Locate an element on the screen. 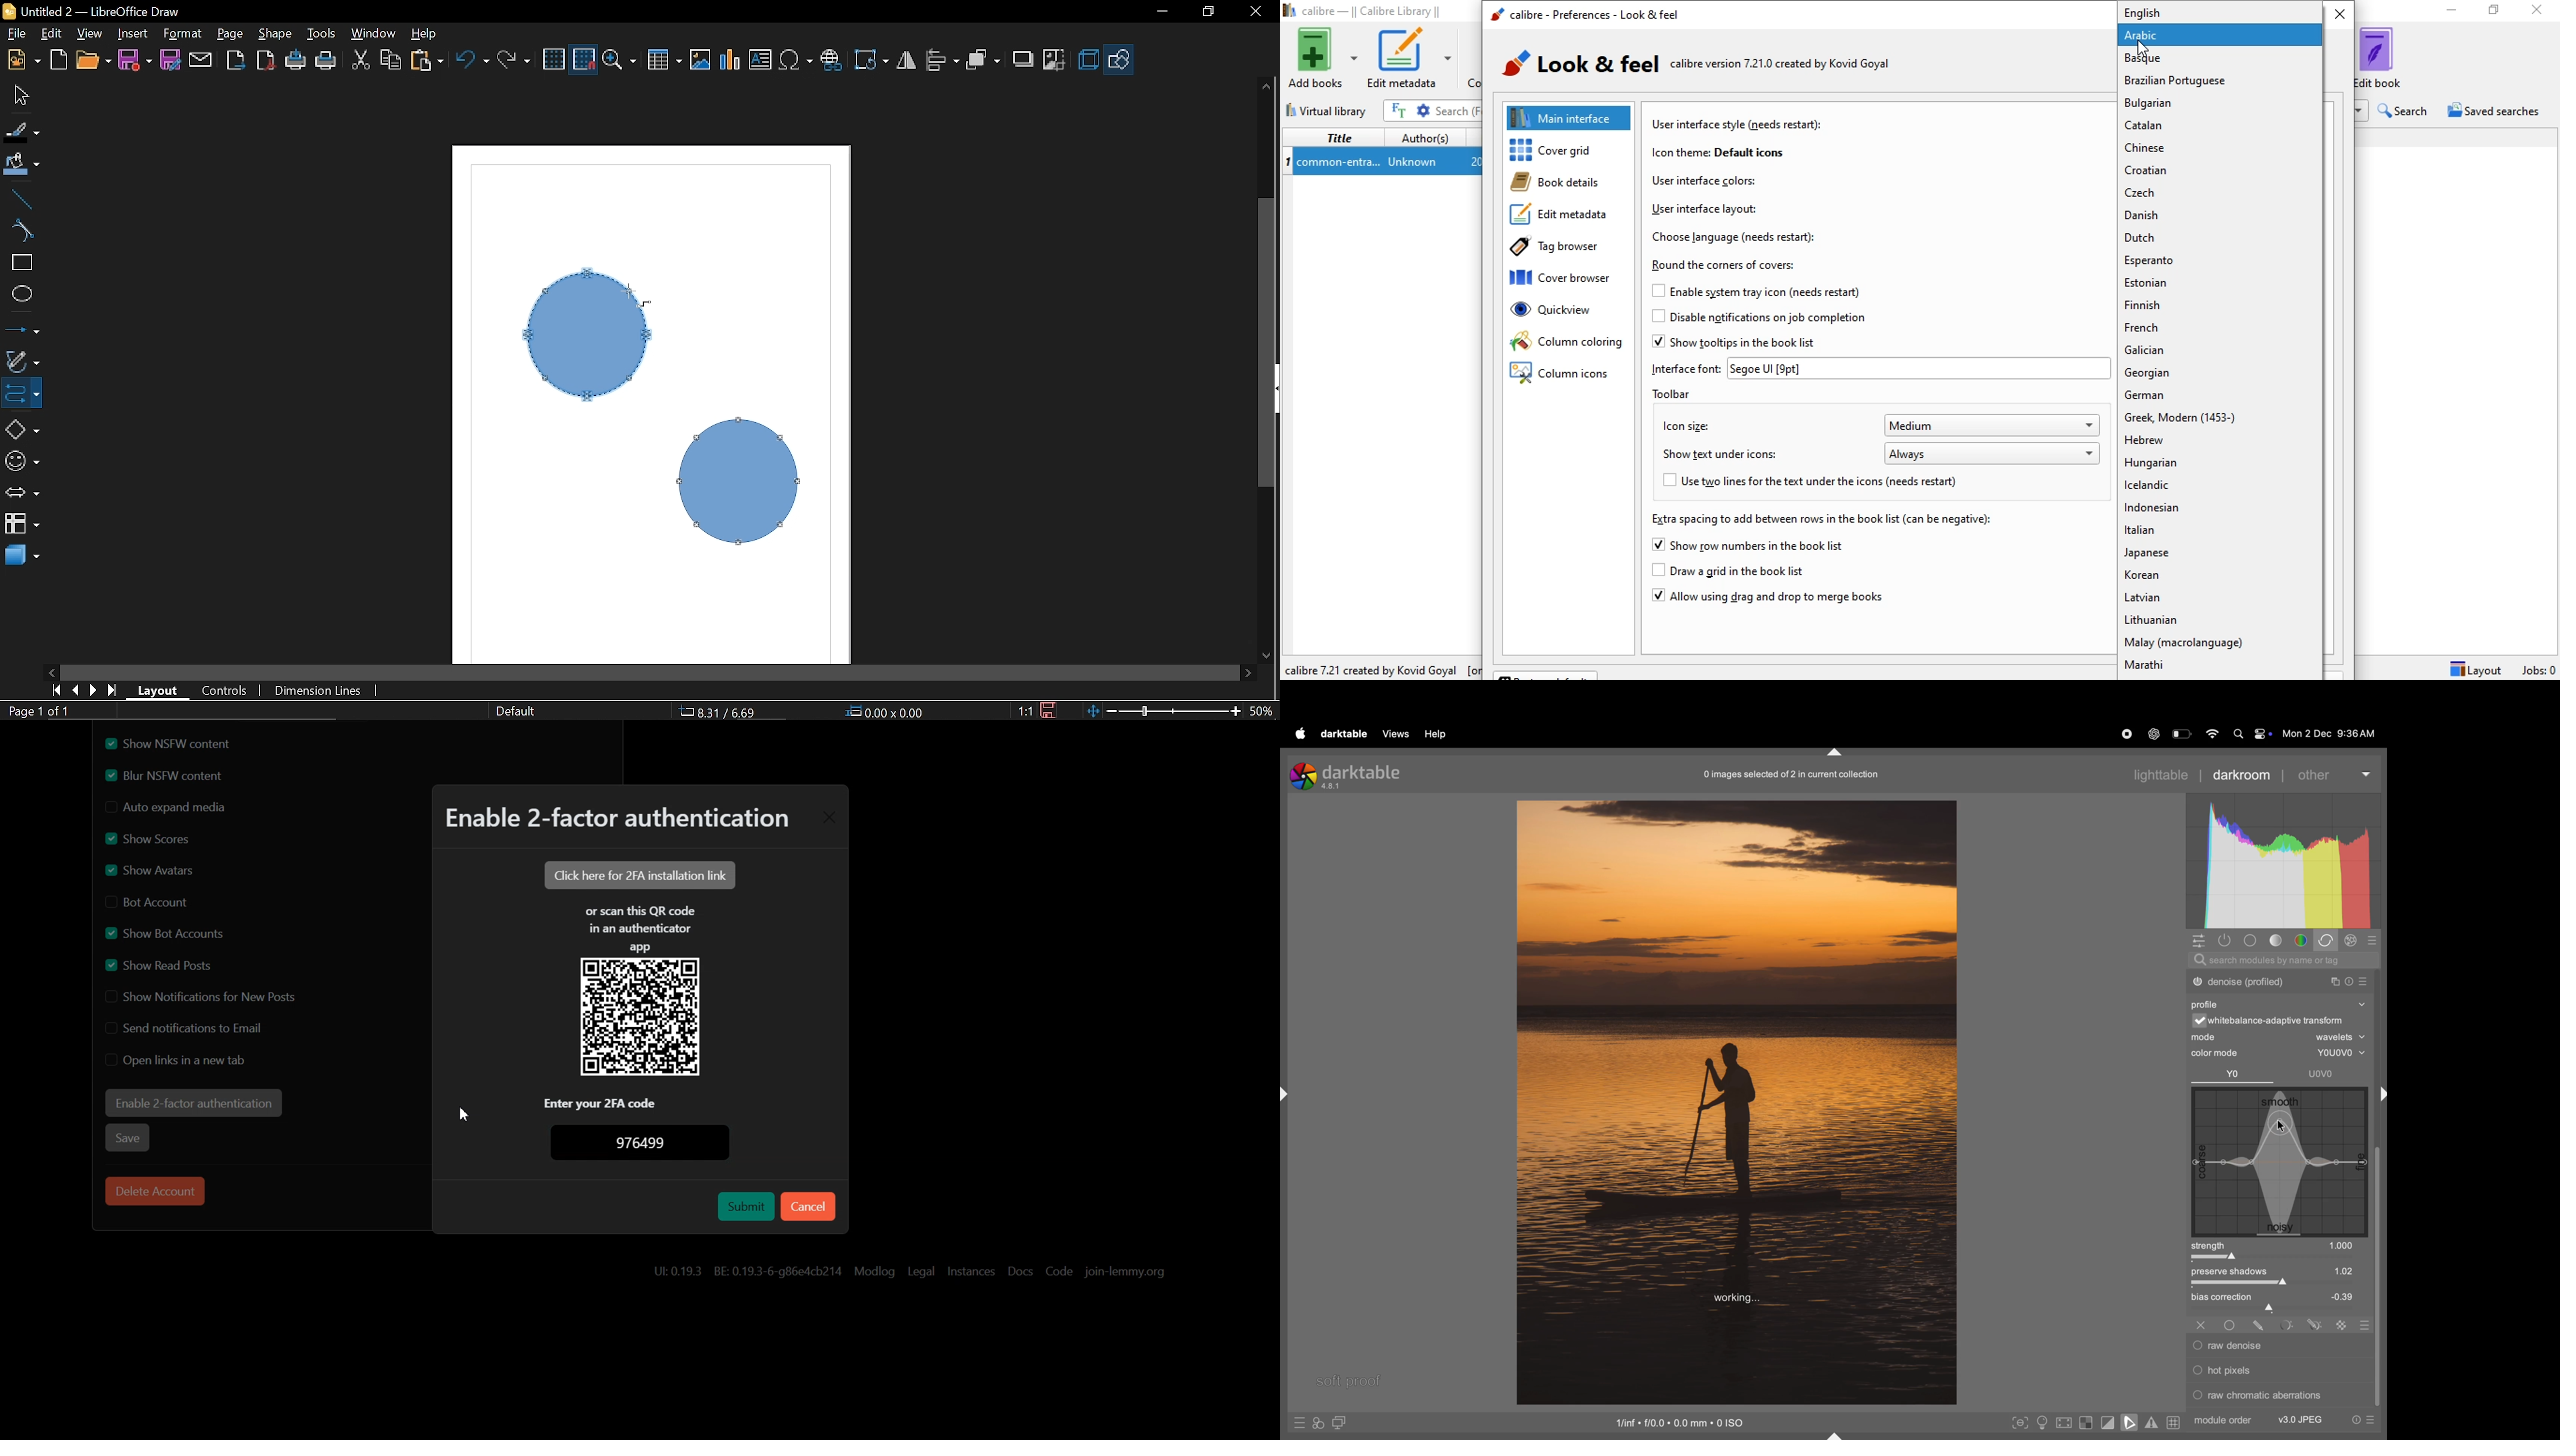  Close is located at coordinates (2540, 12).